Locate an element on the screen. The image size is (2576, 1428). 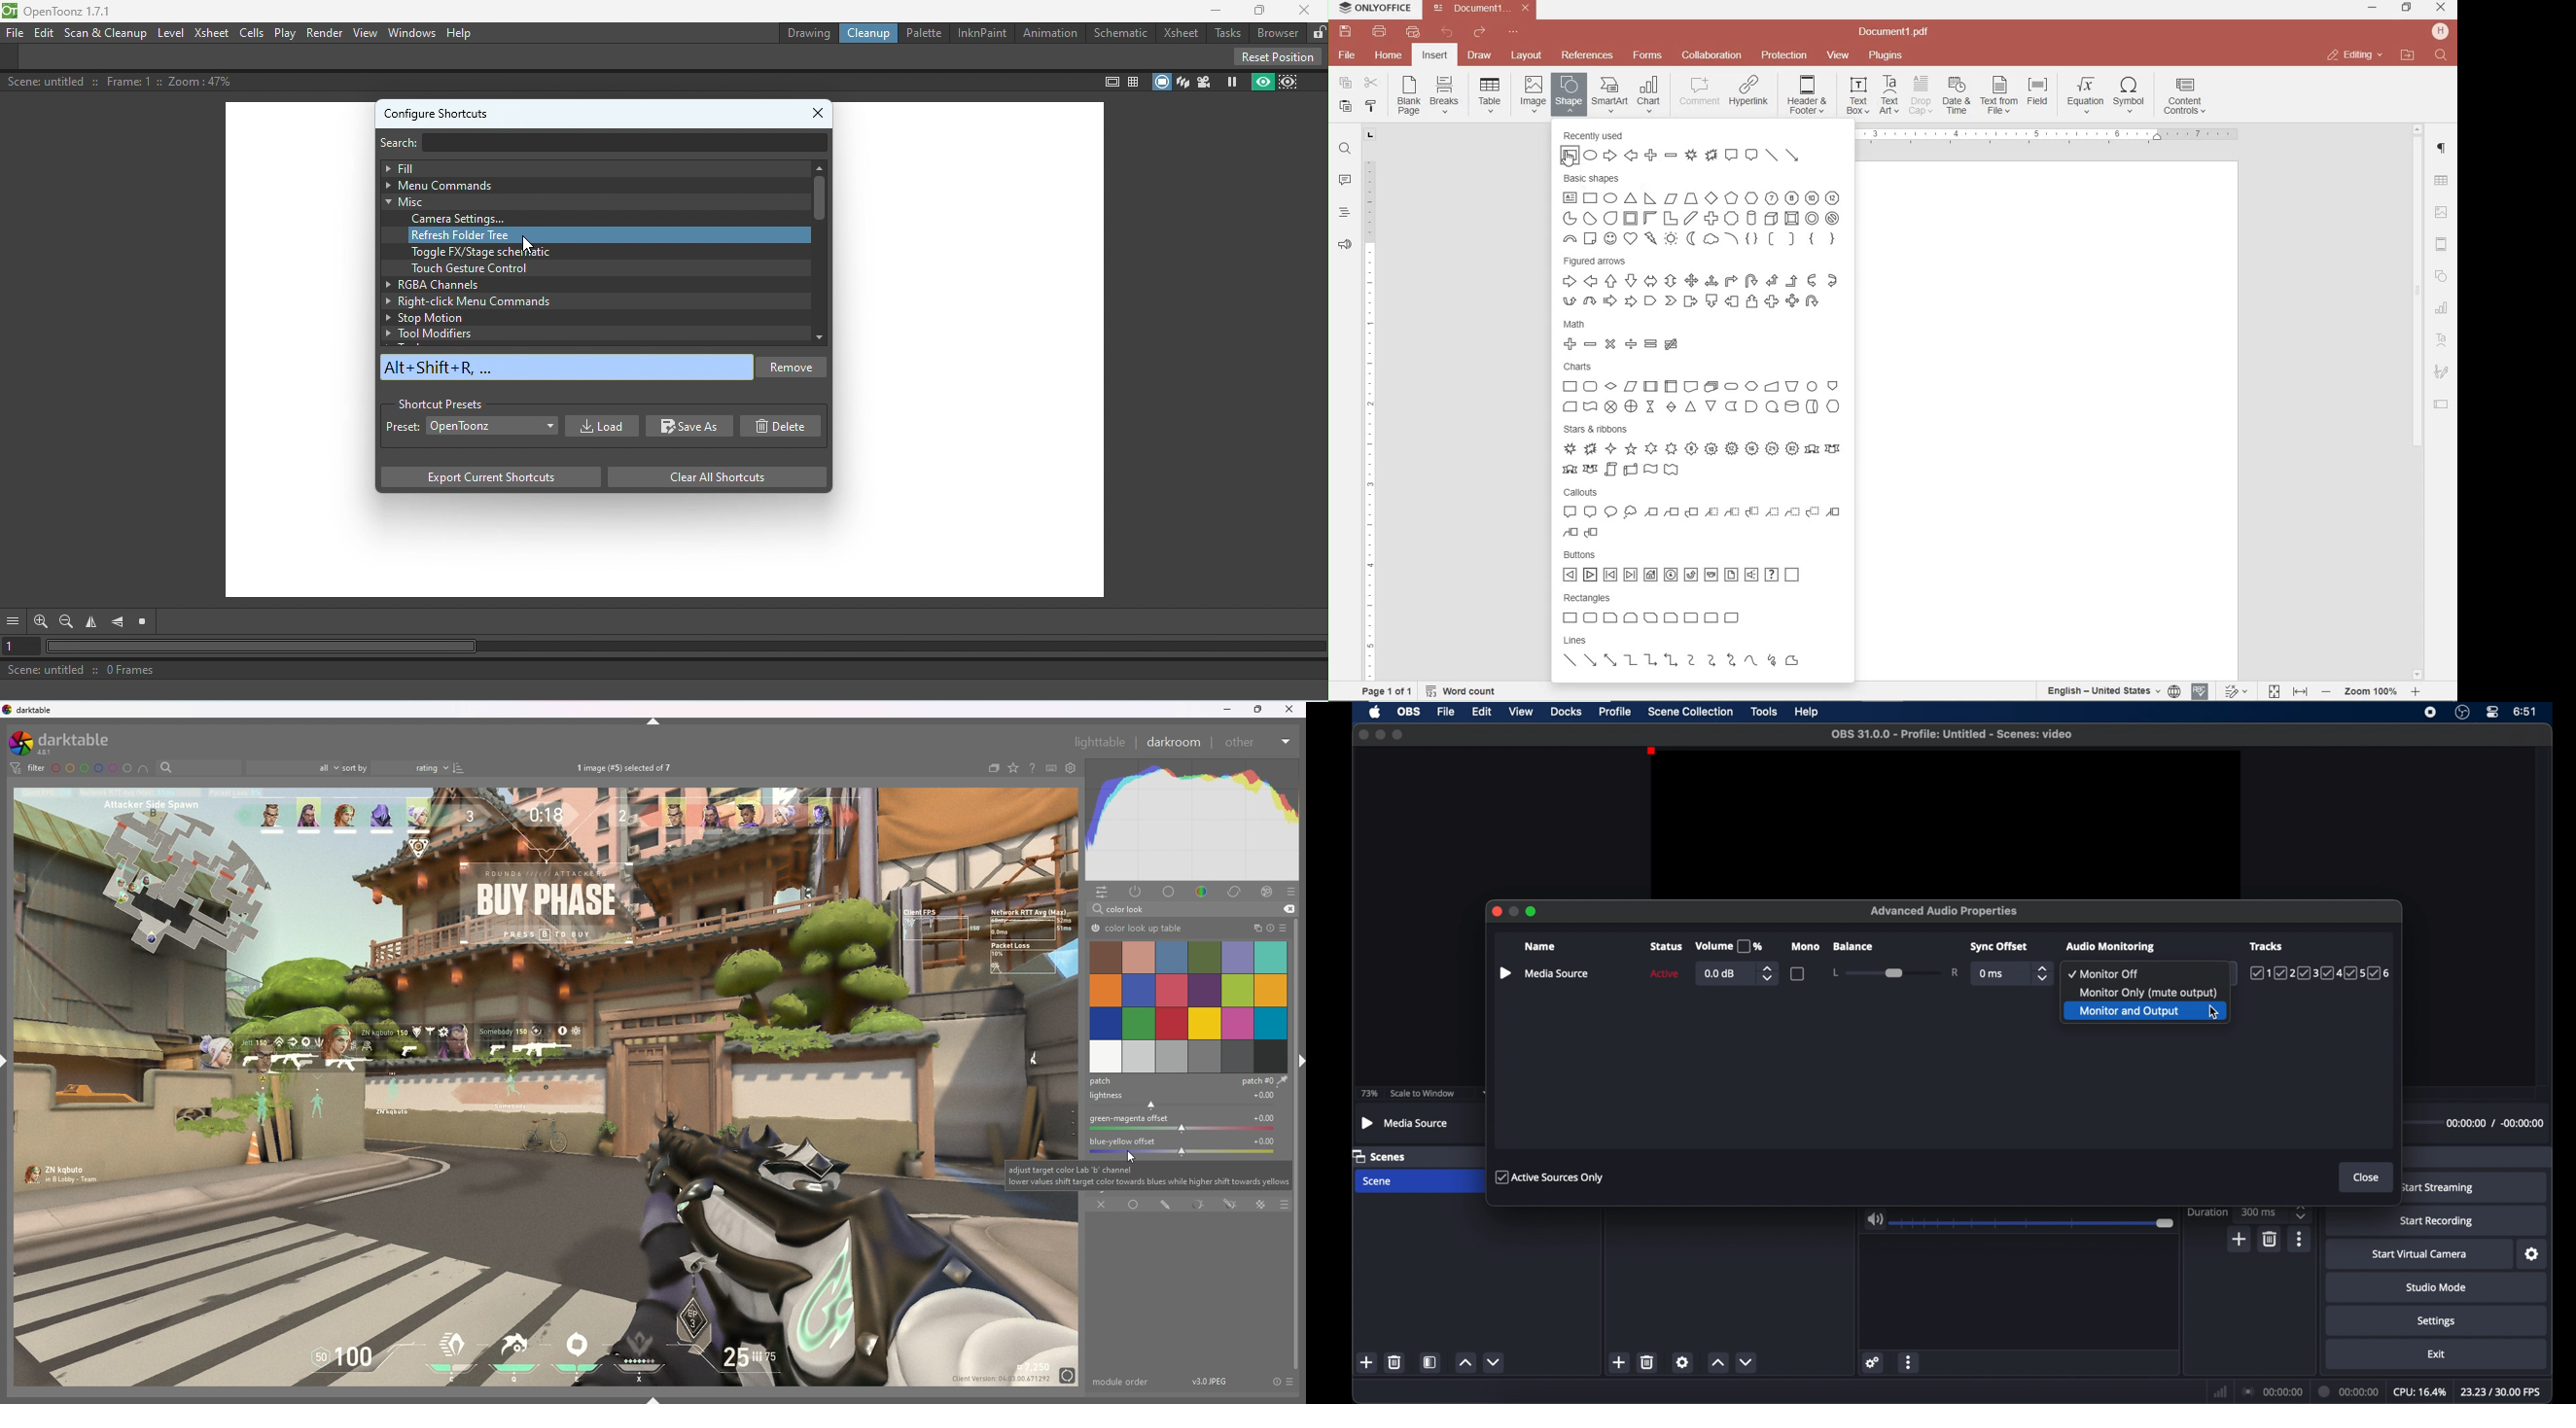
timestamps is located at coordinates (2495, 1124).